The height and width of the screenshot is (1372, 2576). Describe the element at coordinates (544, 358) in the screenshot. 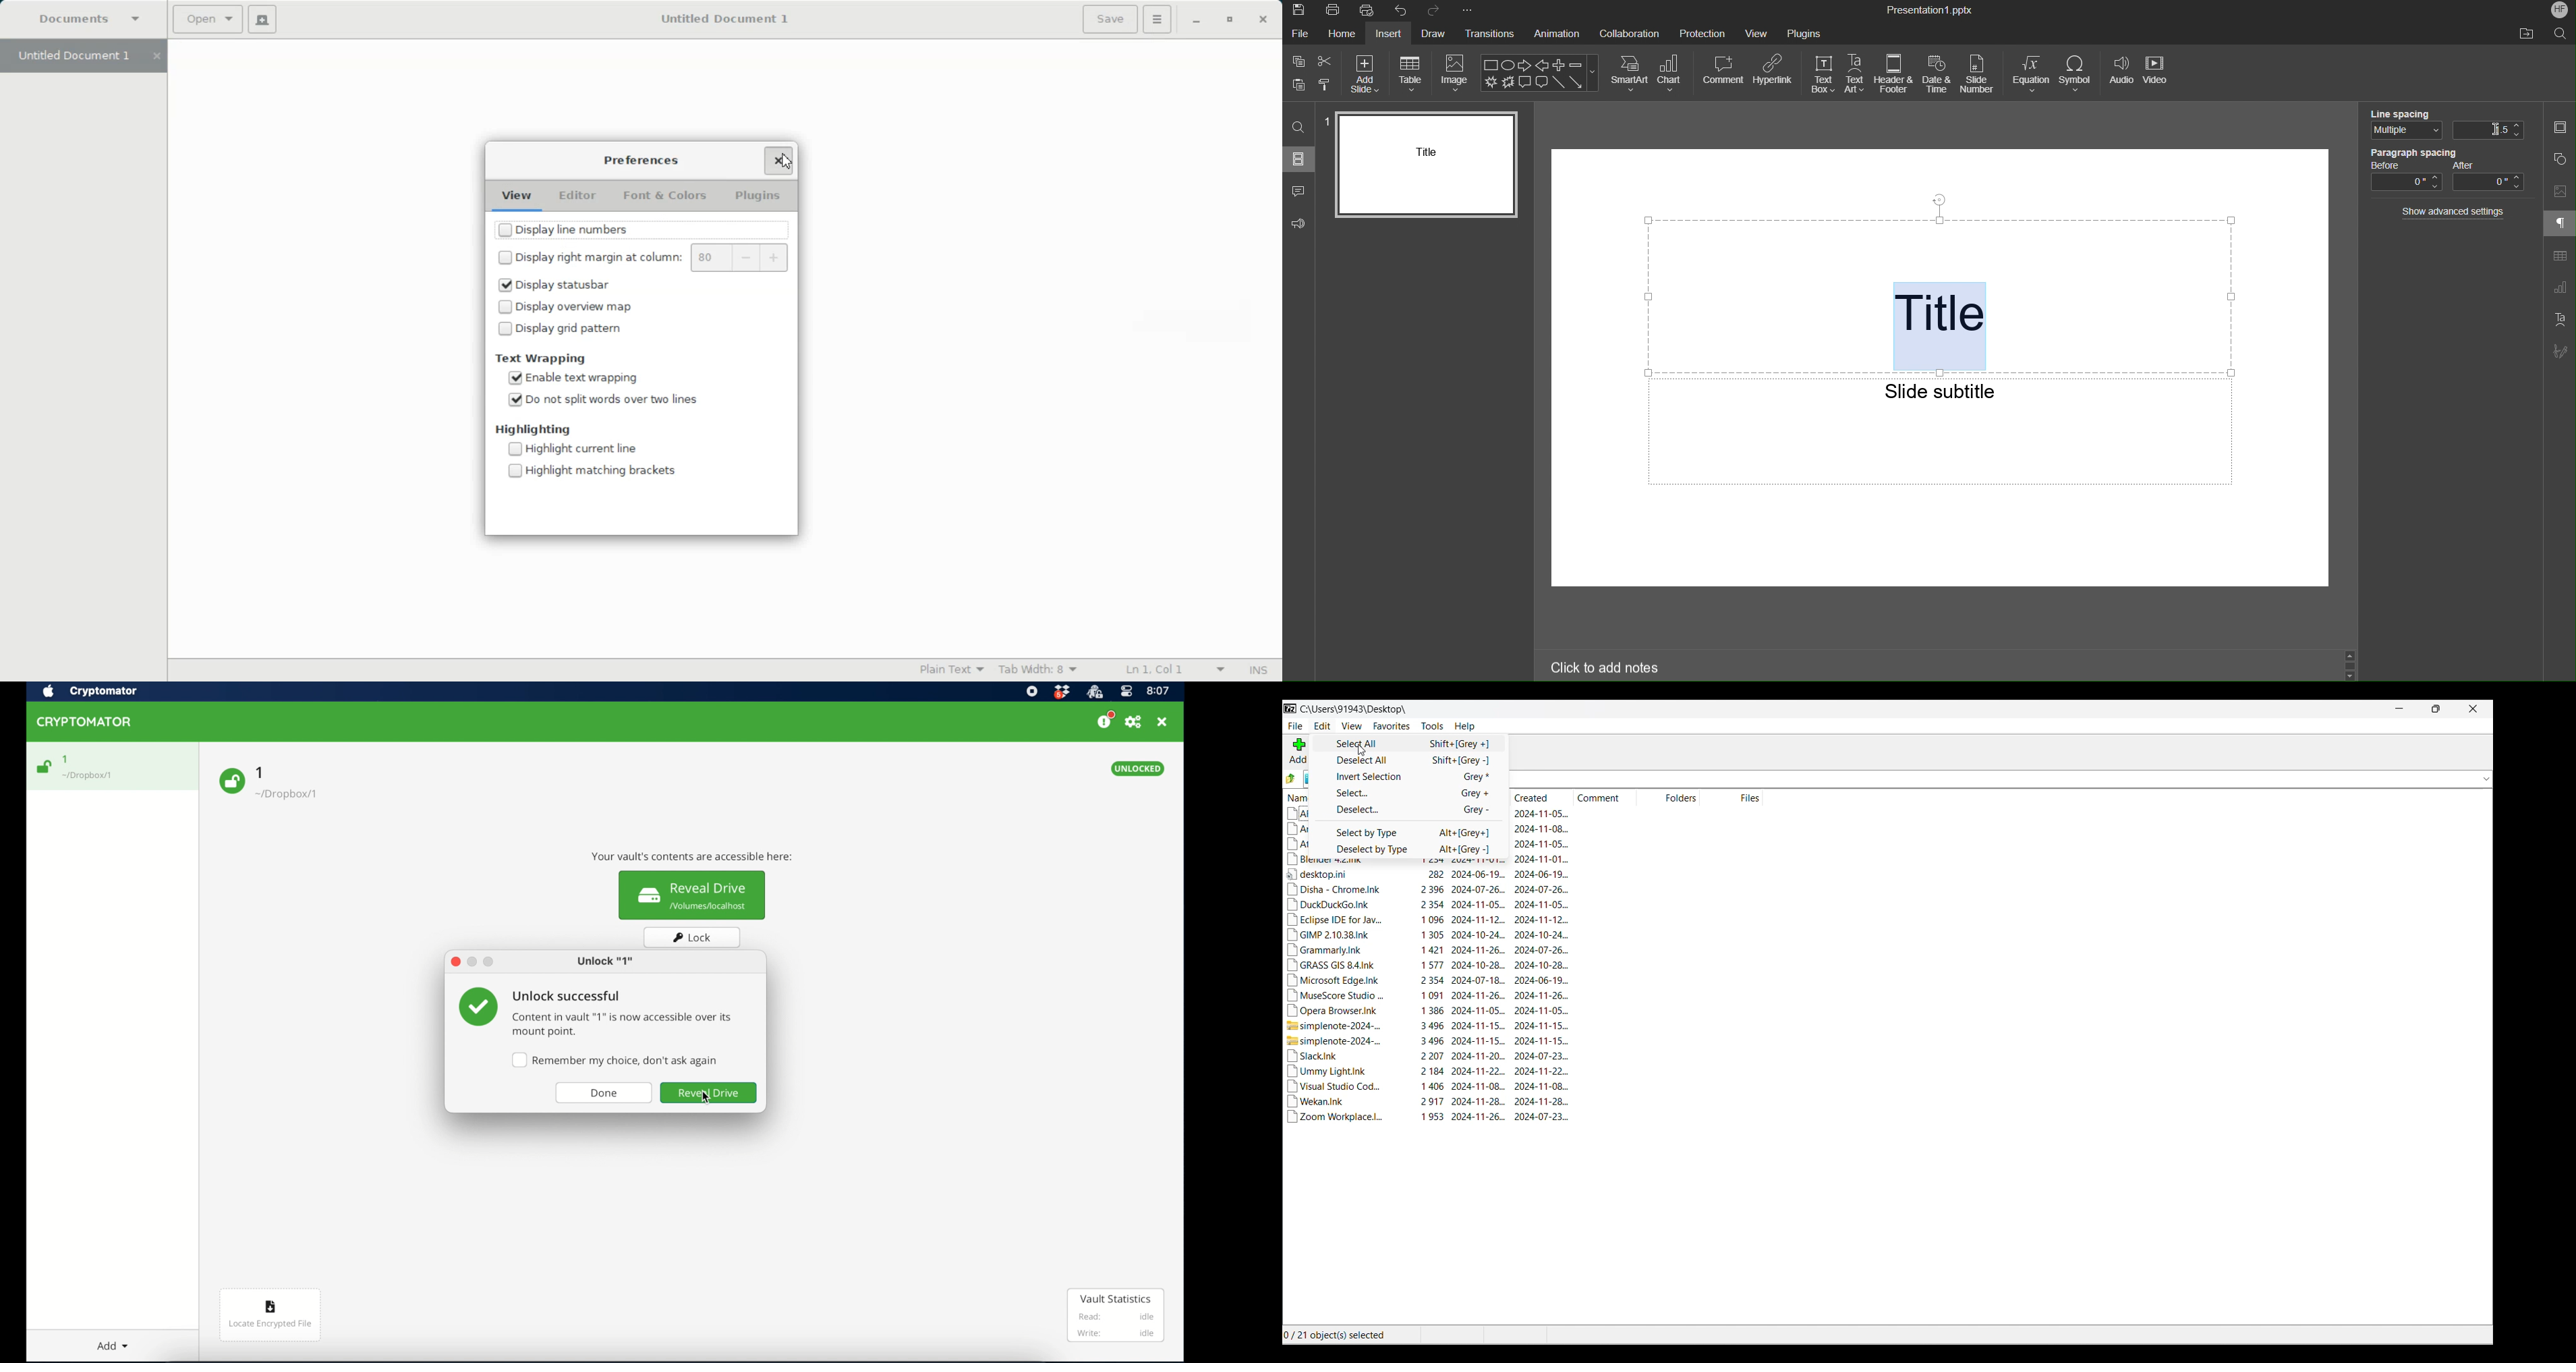

I see `Text Wrapping` at that location.